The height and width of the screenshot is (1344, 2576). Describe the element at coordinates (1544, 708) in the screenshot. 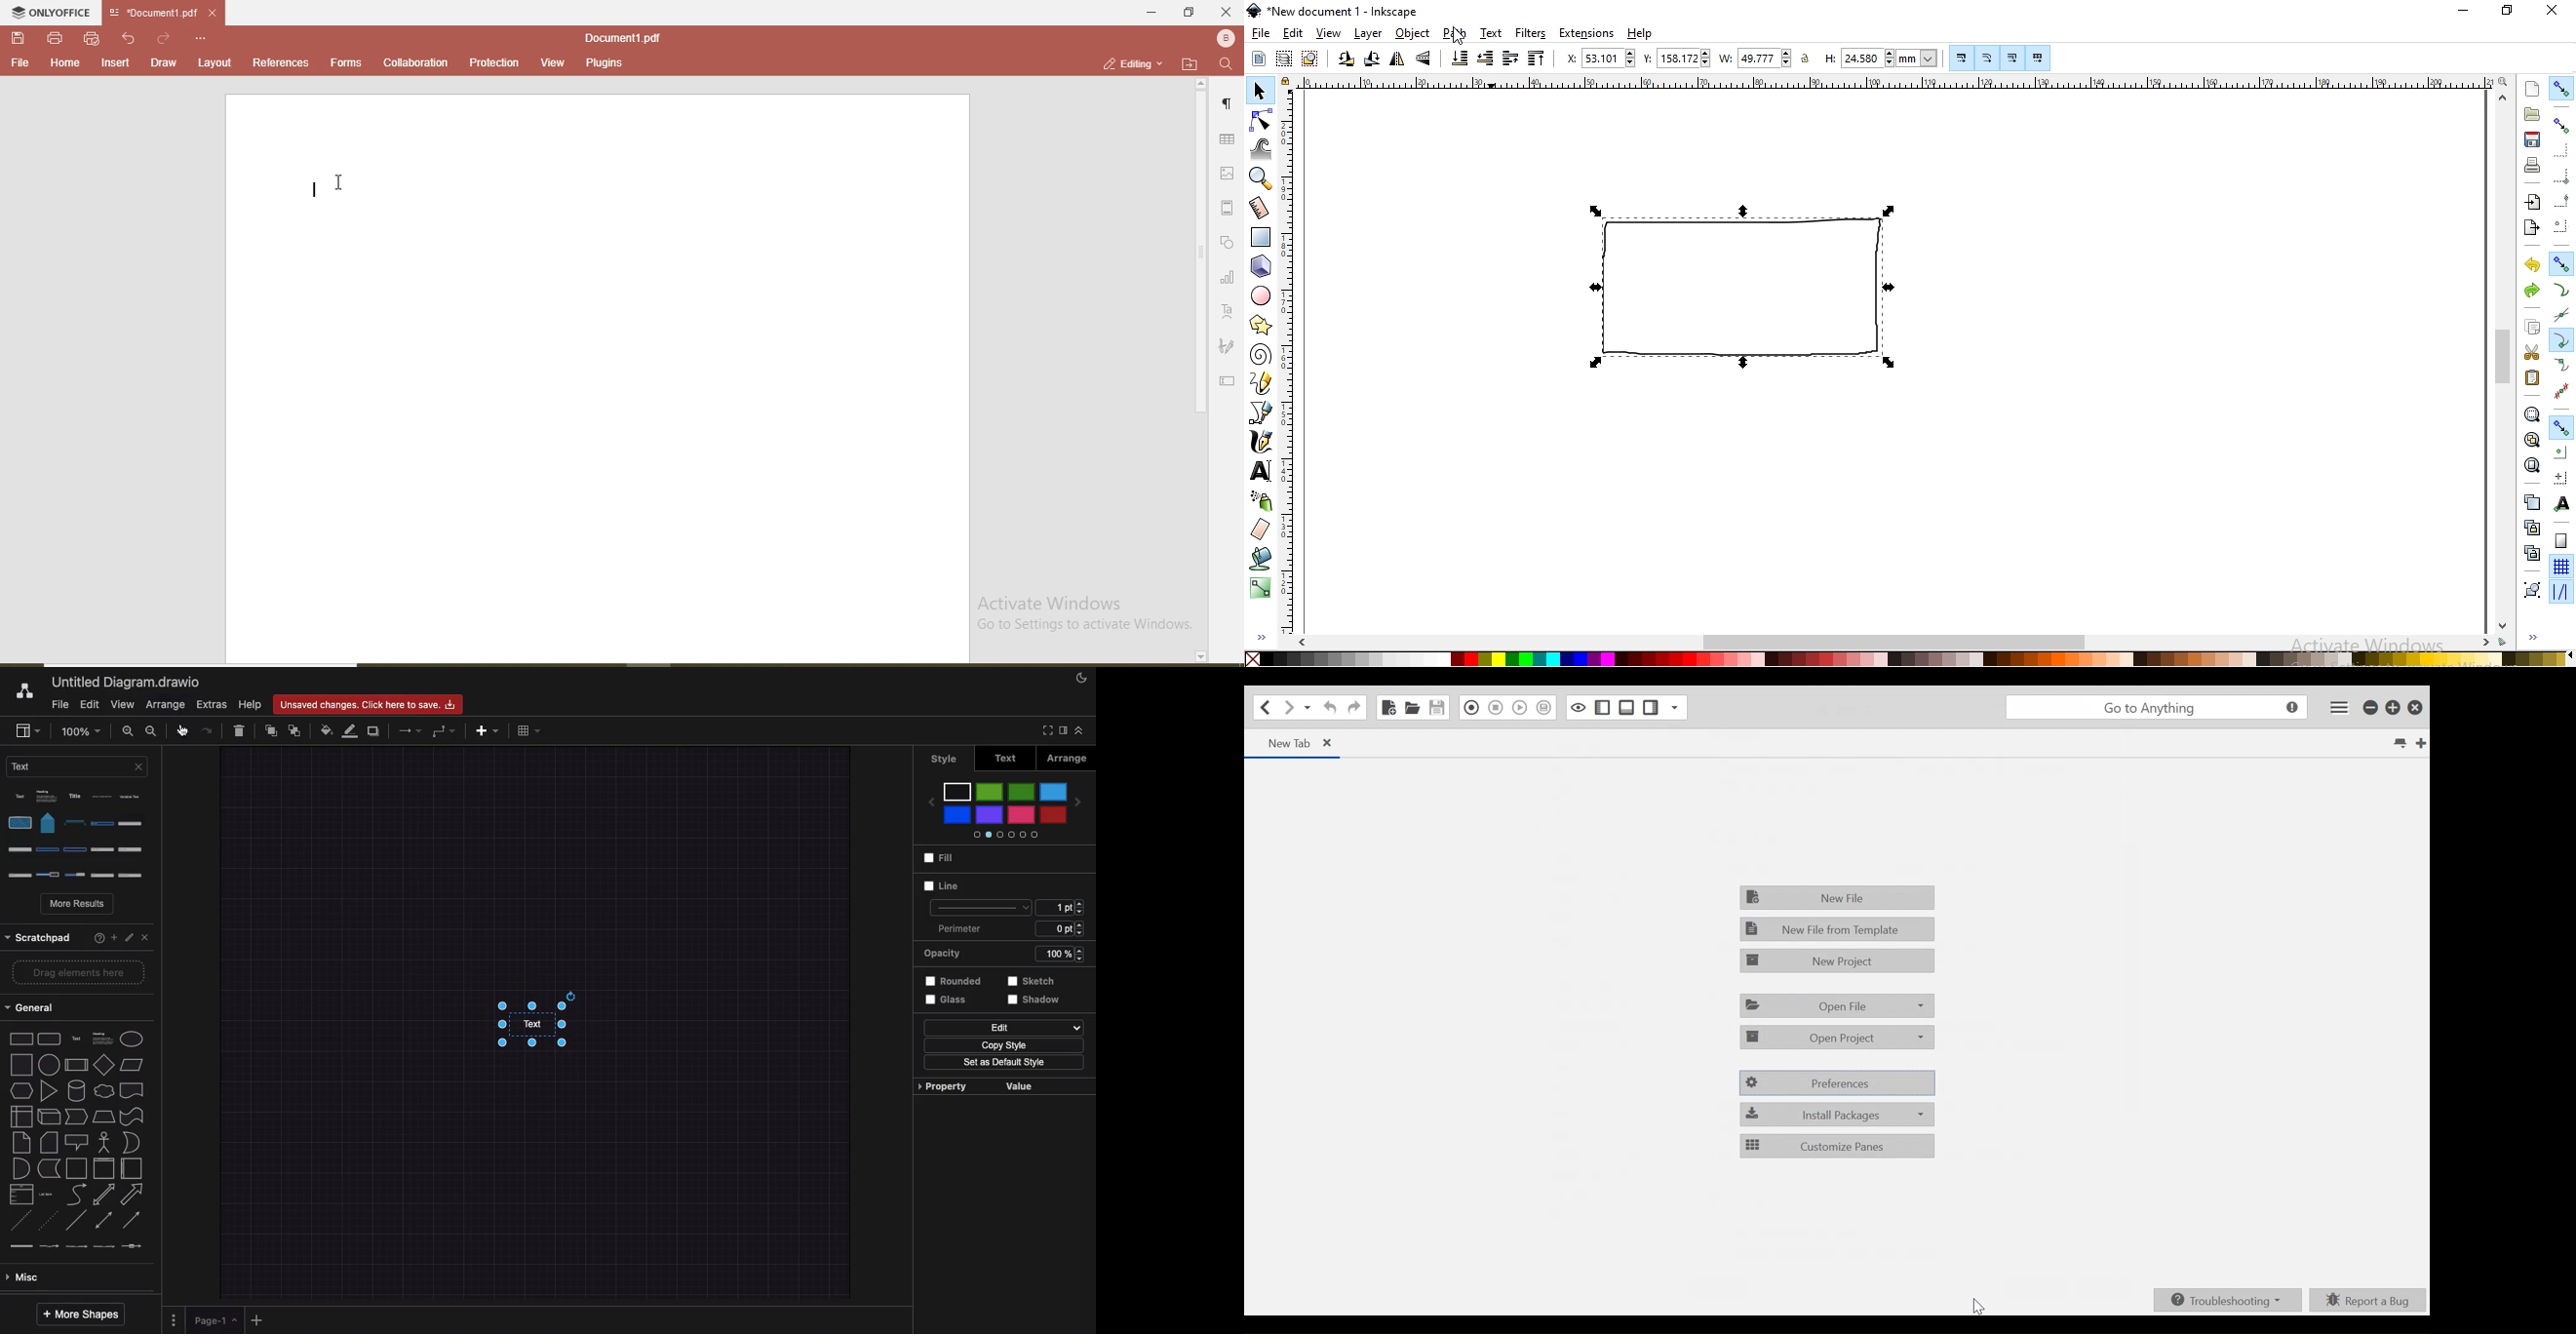

I see `Jump to the next syntax checking result` at that location.